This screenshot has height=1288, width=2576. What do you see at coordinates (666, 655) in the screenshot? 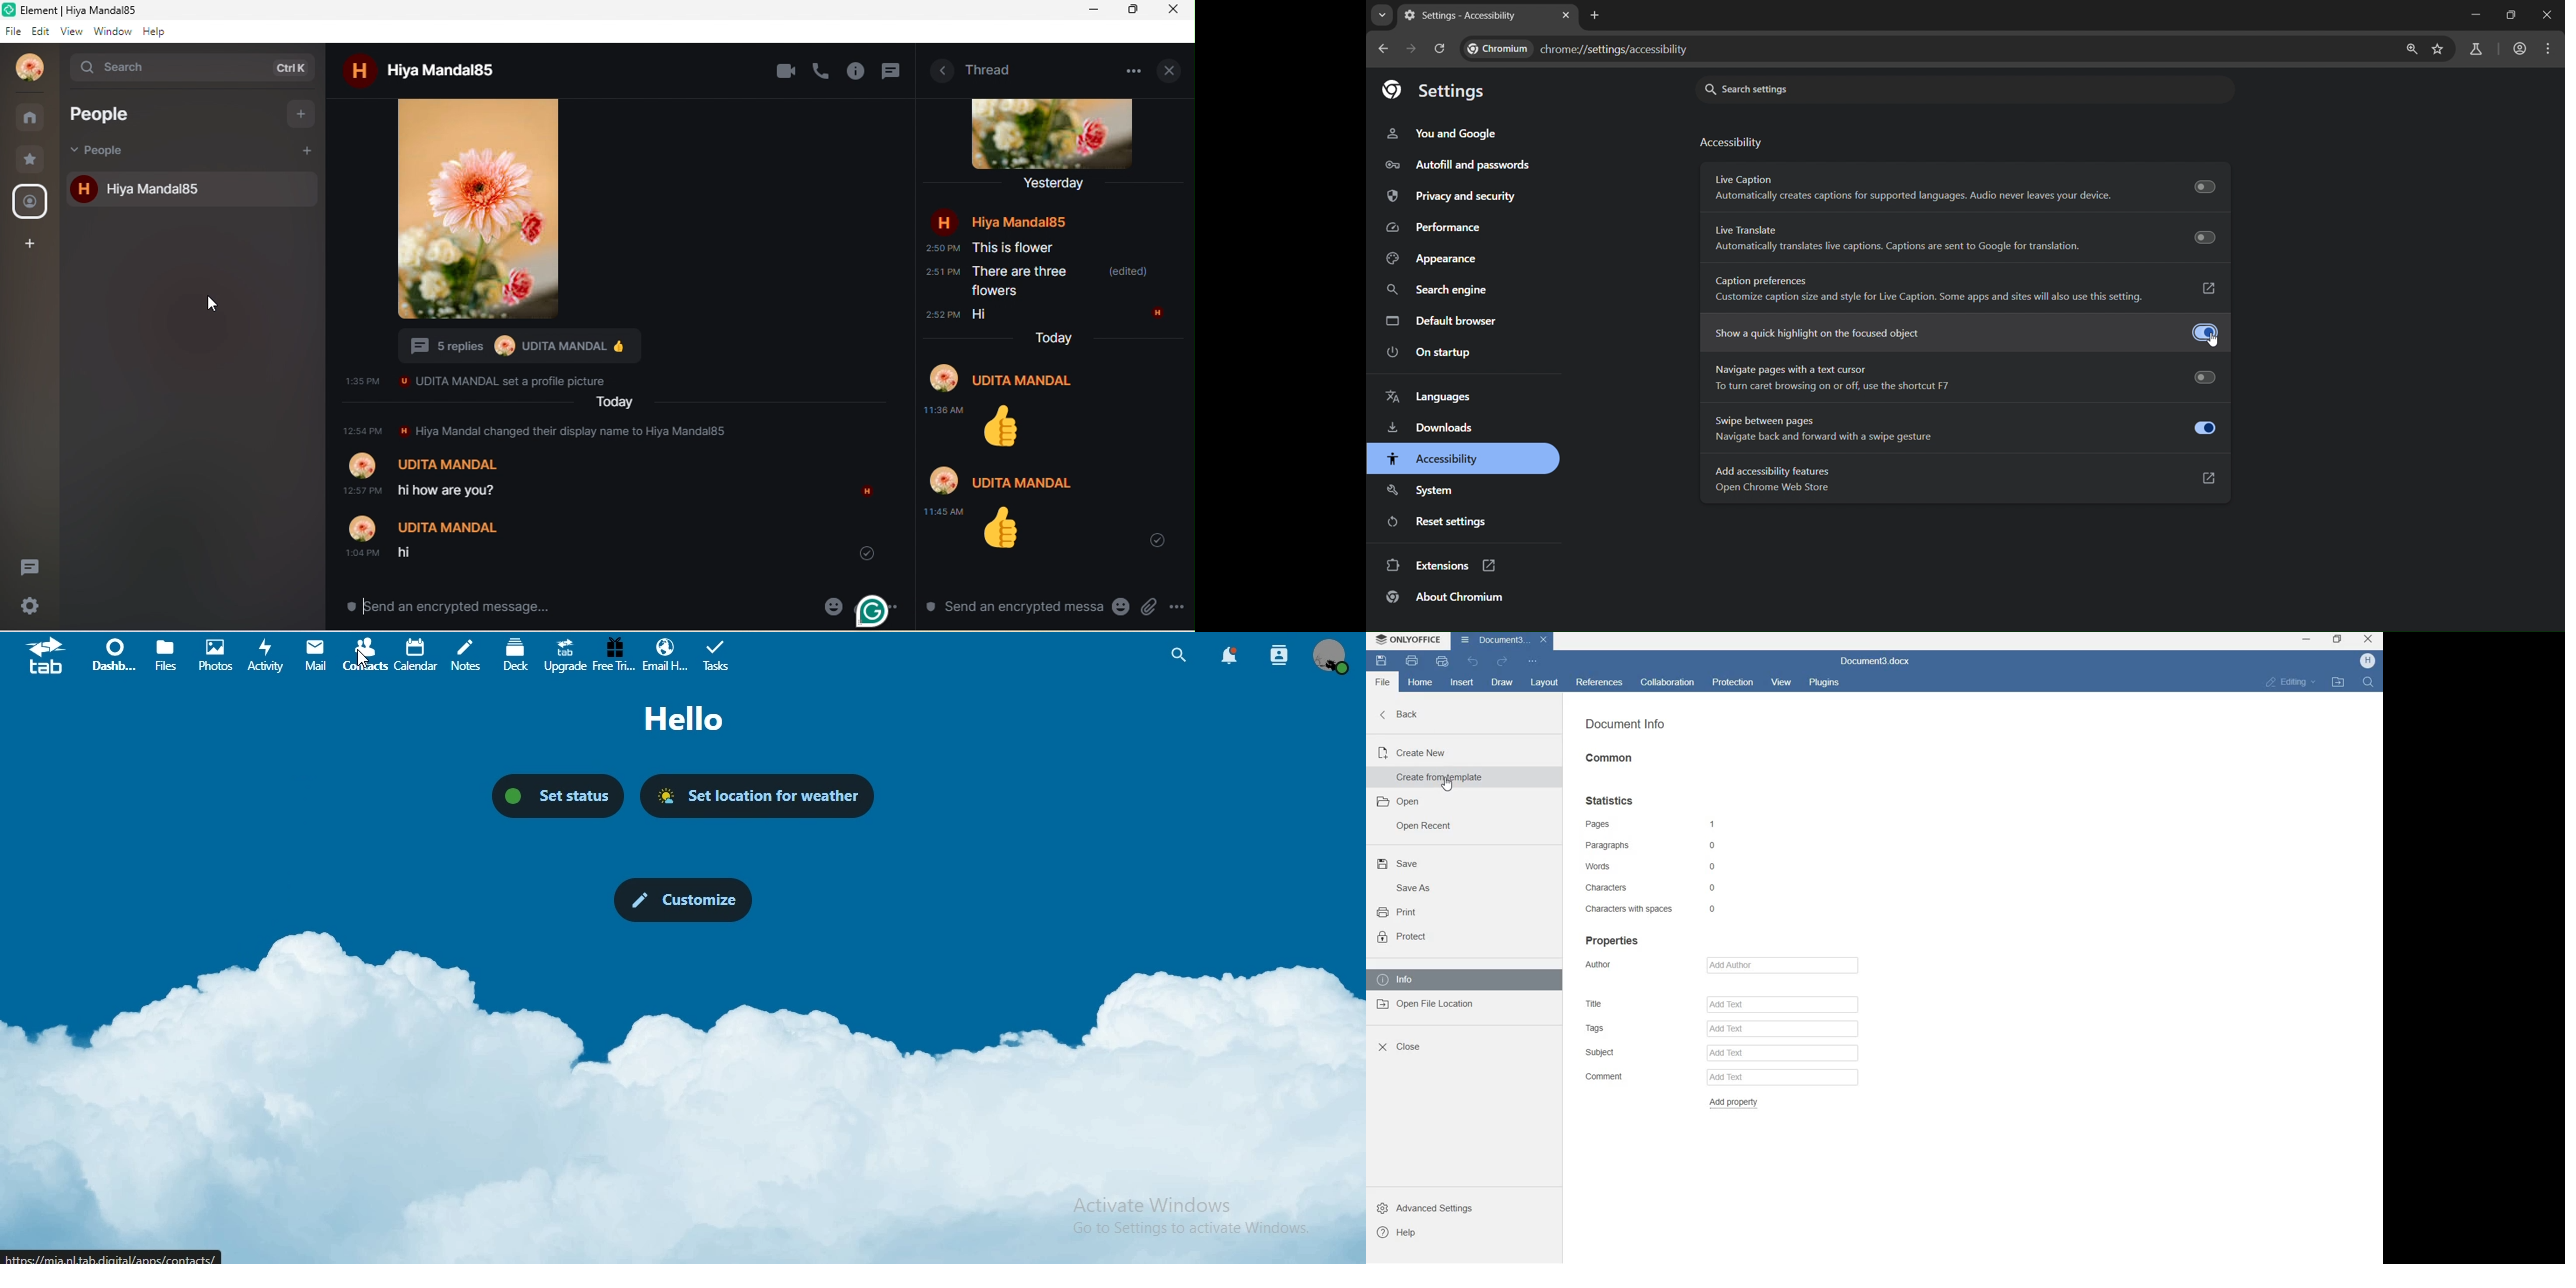
I see `email hosting` at bounding box center [666, 655].